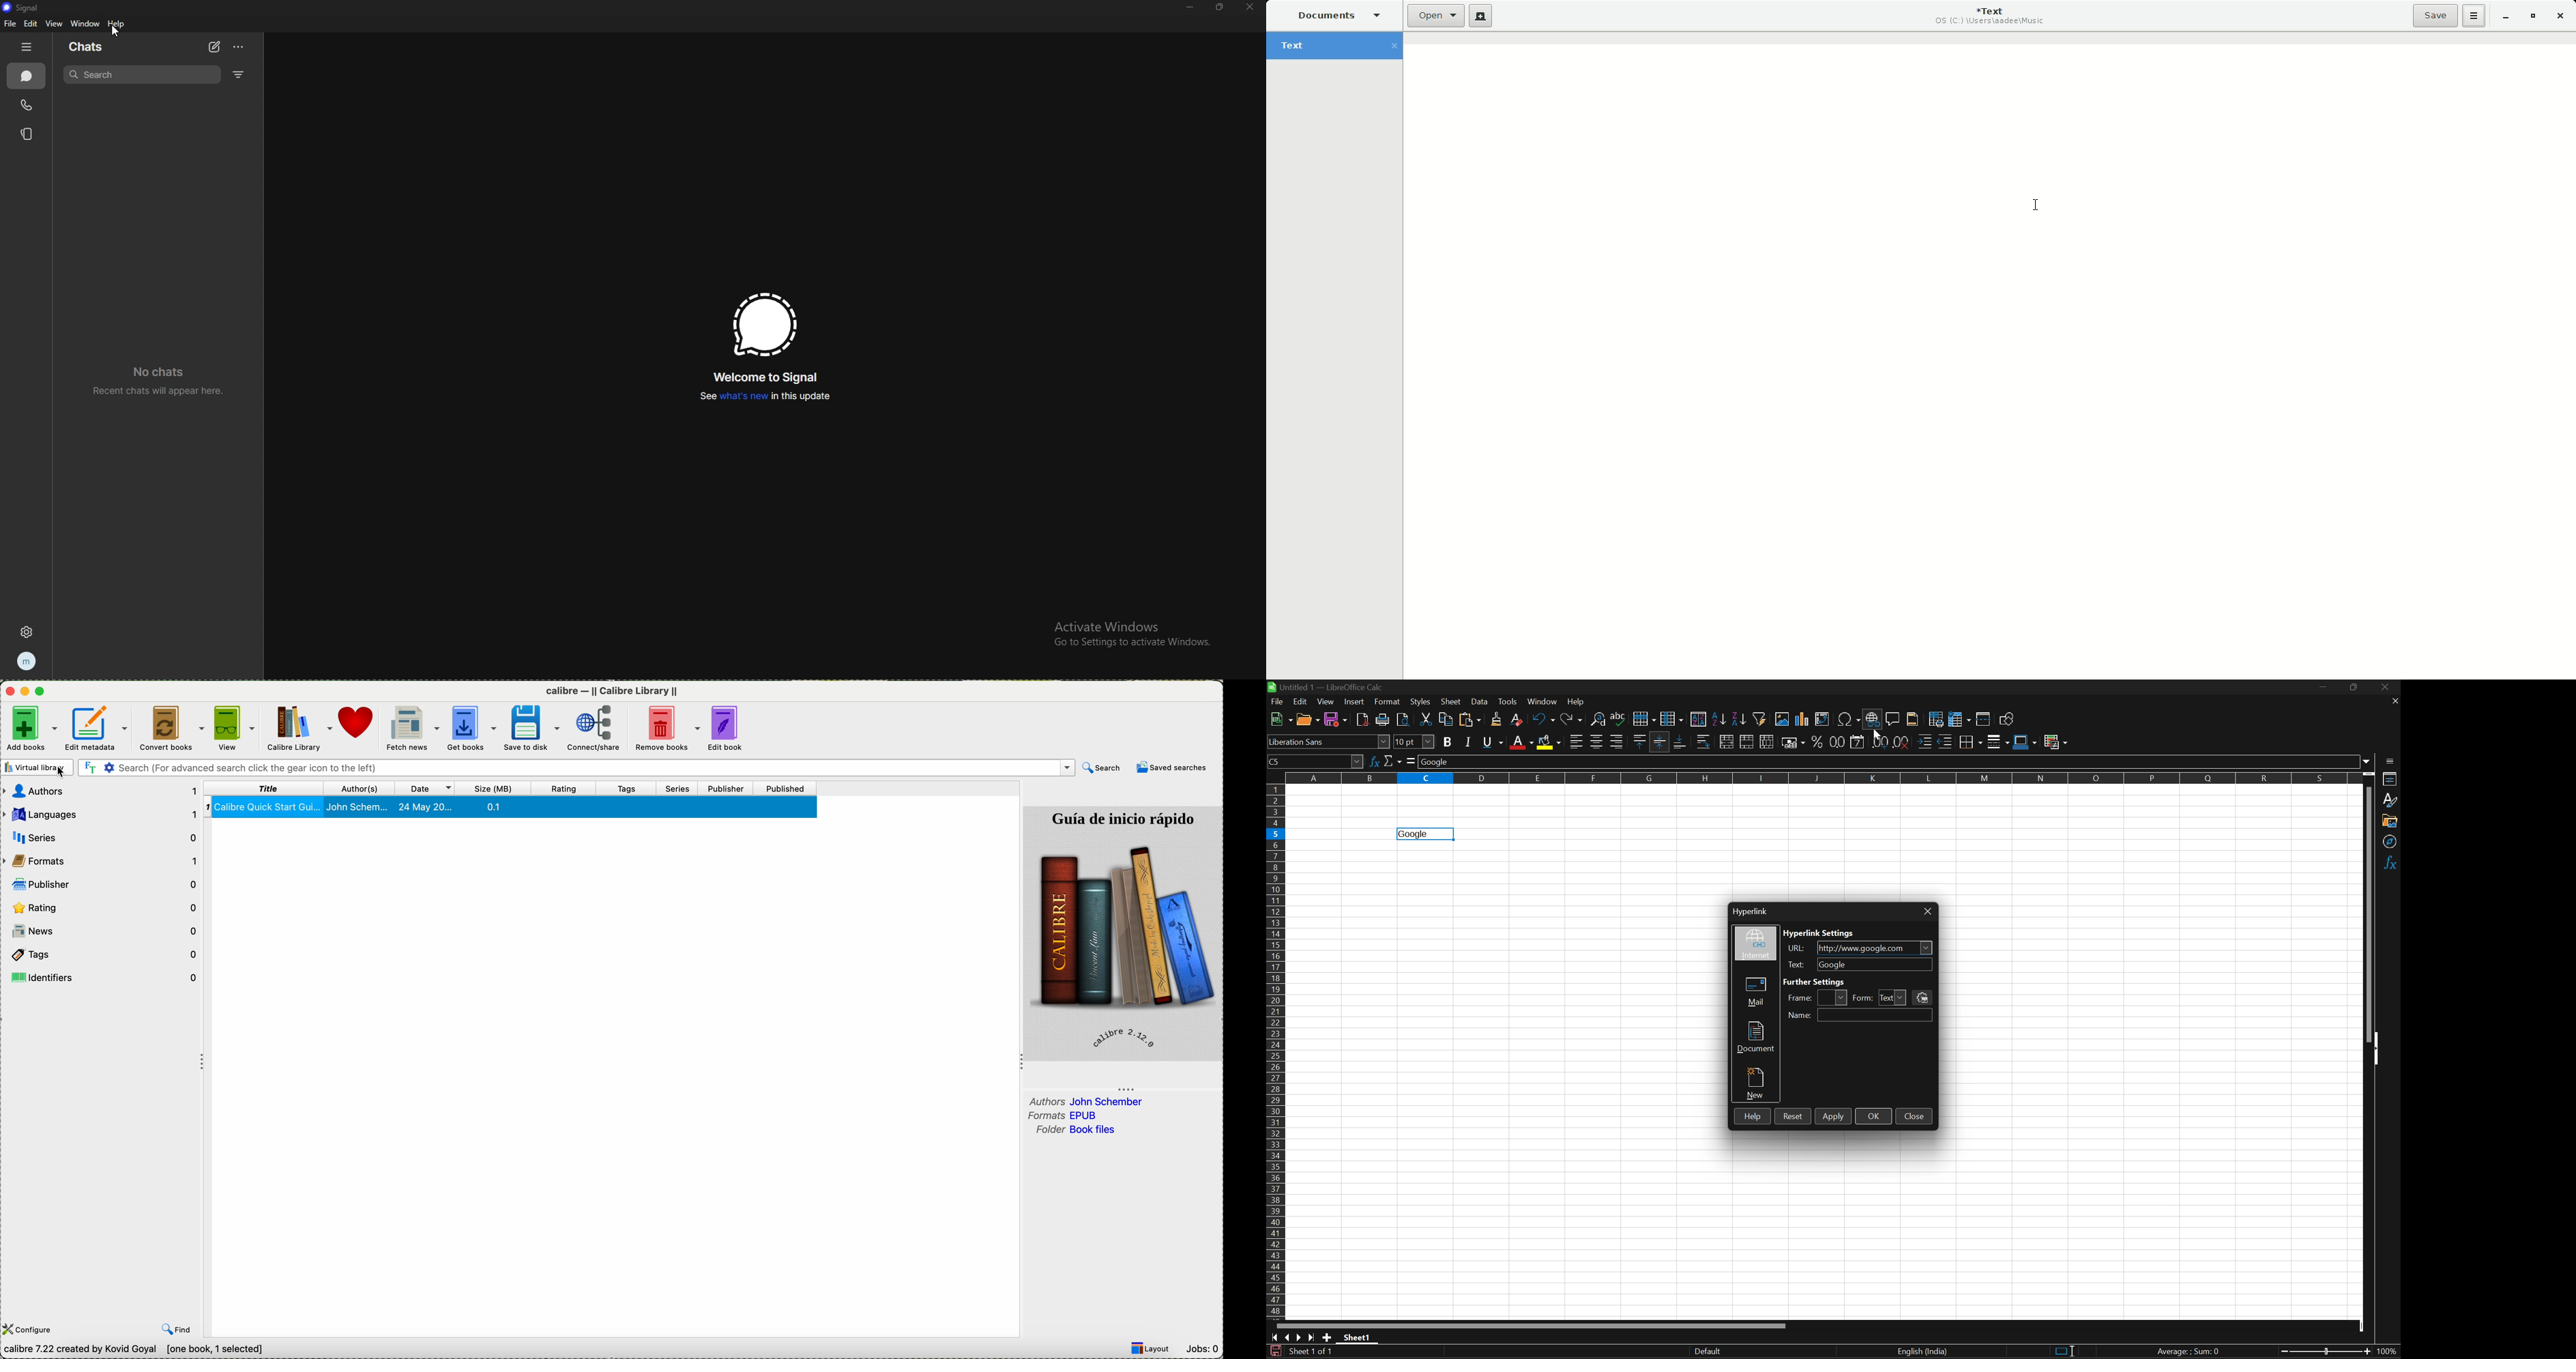  Describe the element at coordinates (101, 815) in the screenshot. I see `languages` at that location.